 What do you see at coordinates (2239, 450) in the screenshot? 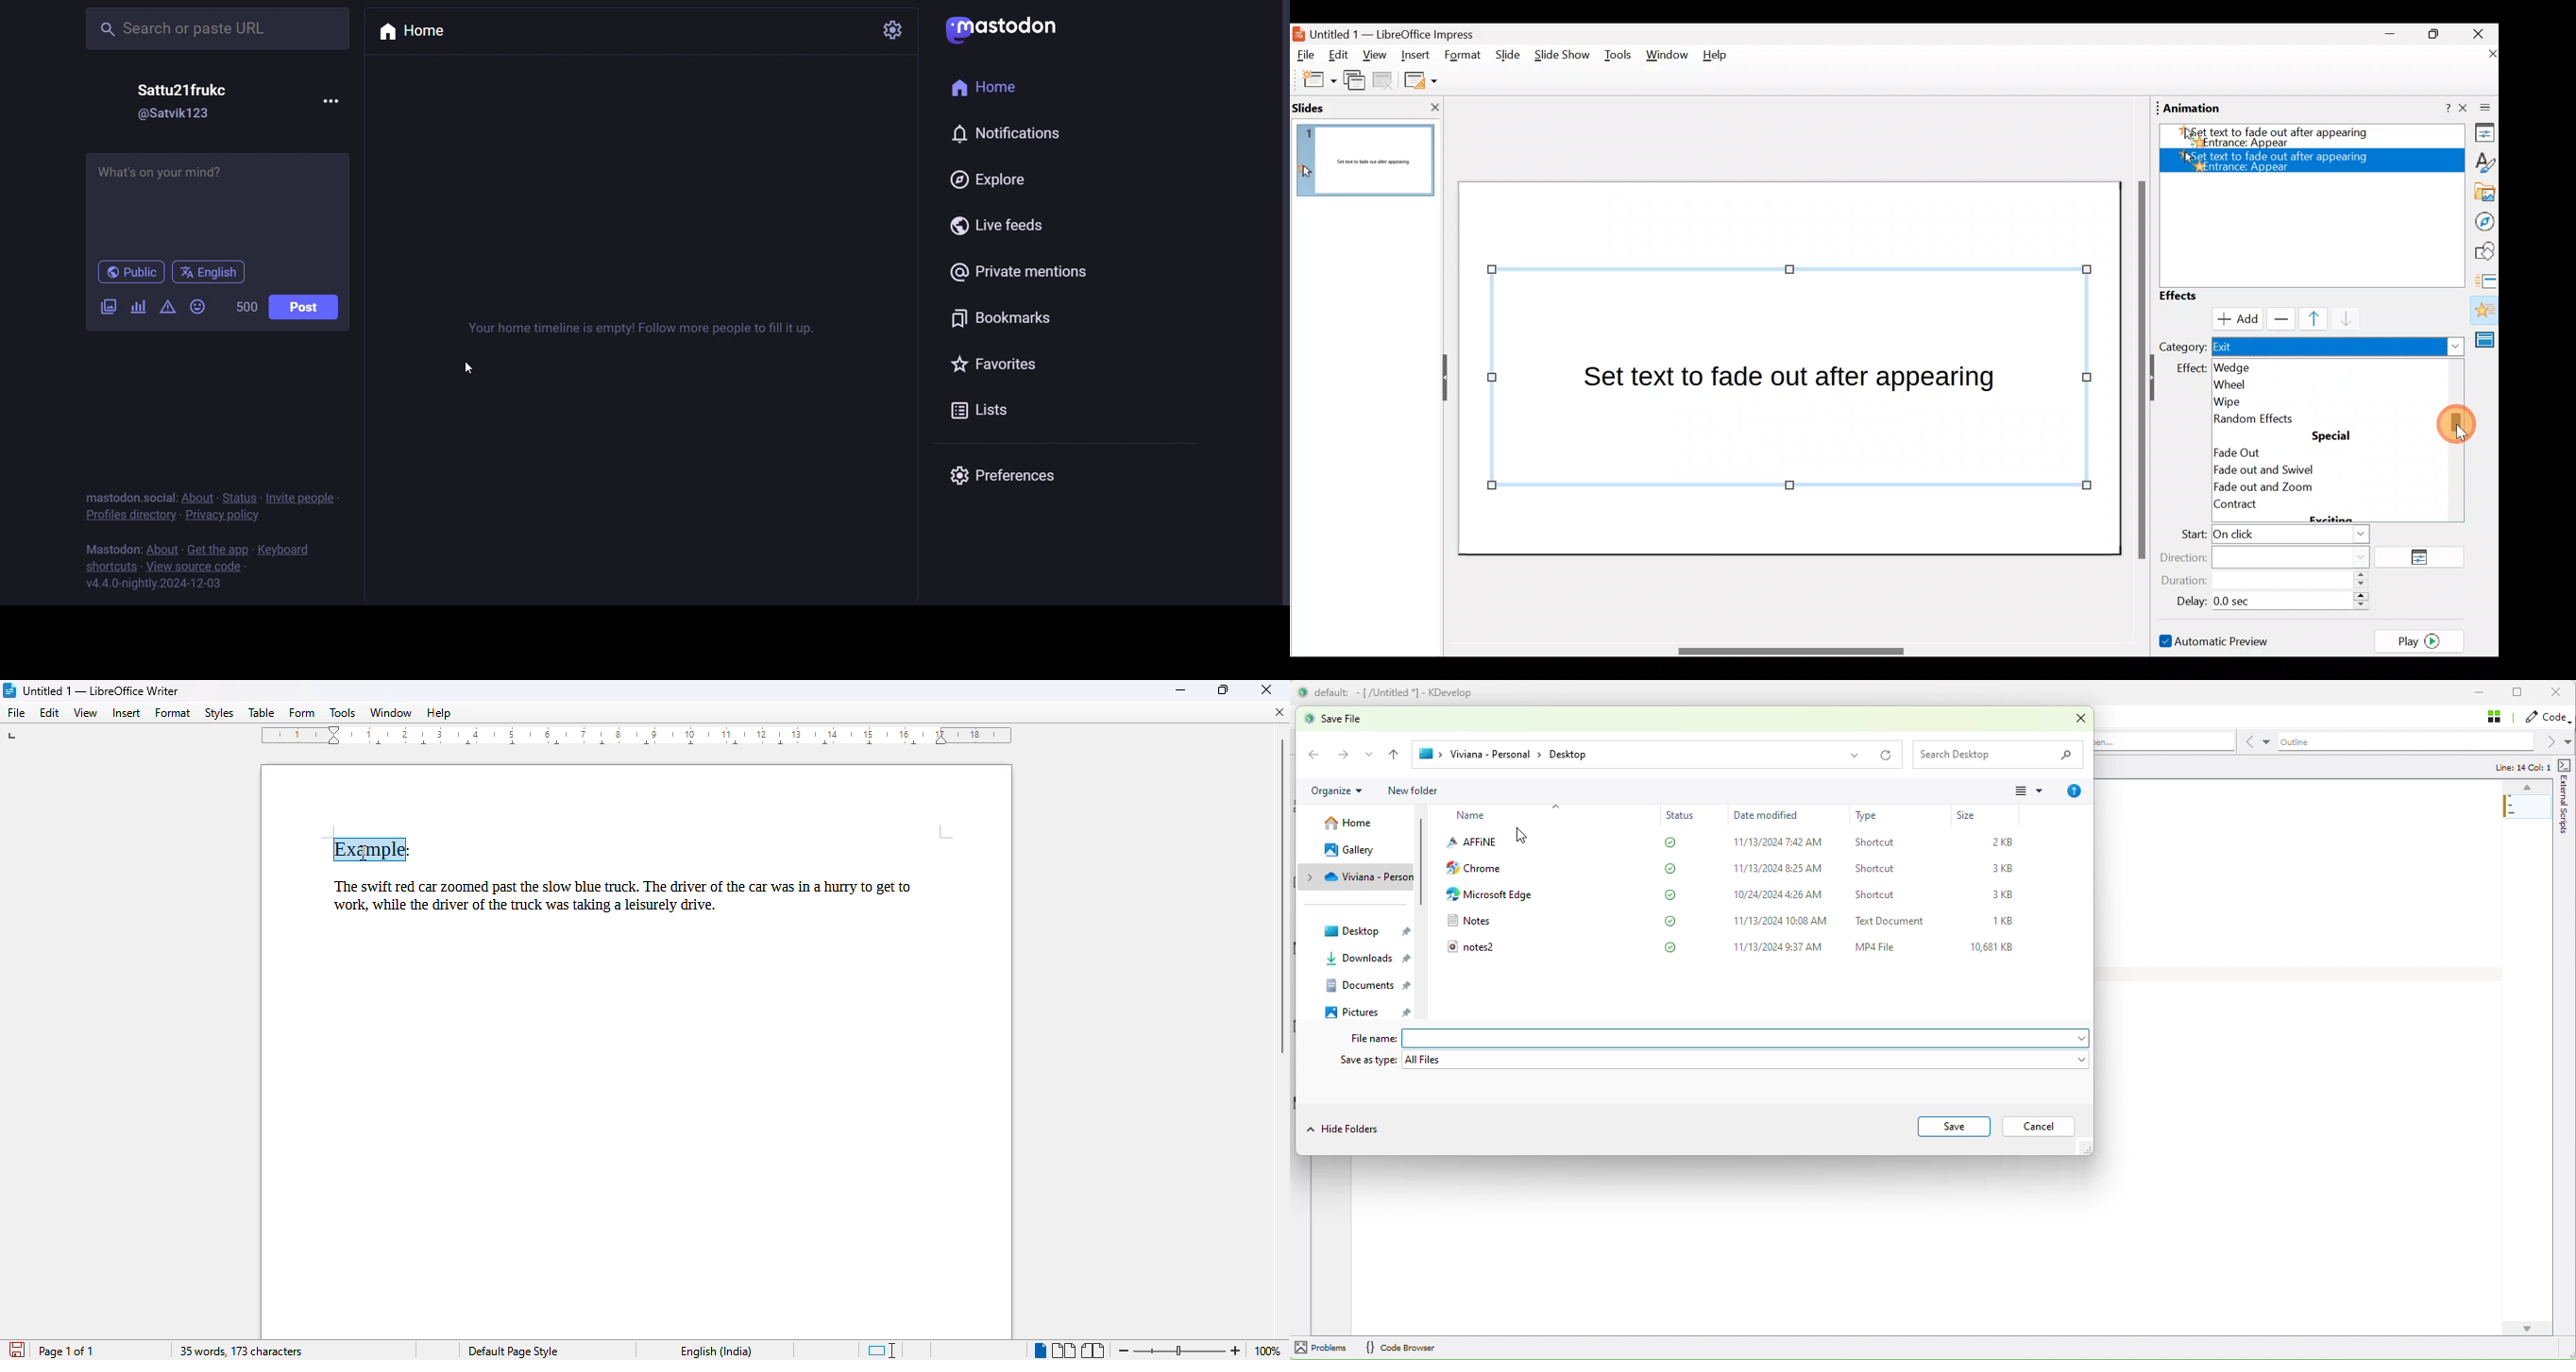
I see `Fade out` at bounding box center [2239, 450].